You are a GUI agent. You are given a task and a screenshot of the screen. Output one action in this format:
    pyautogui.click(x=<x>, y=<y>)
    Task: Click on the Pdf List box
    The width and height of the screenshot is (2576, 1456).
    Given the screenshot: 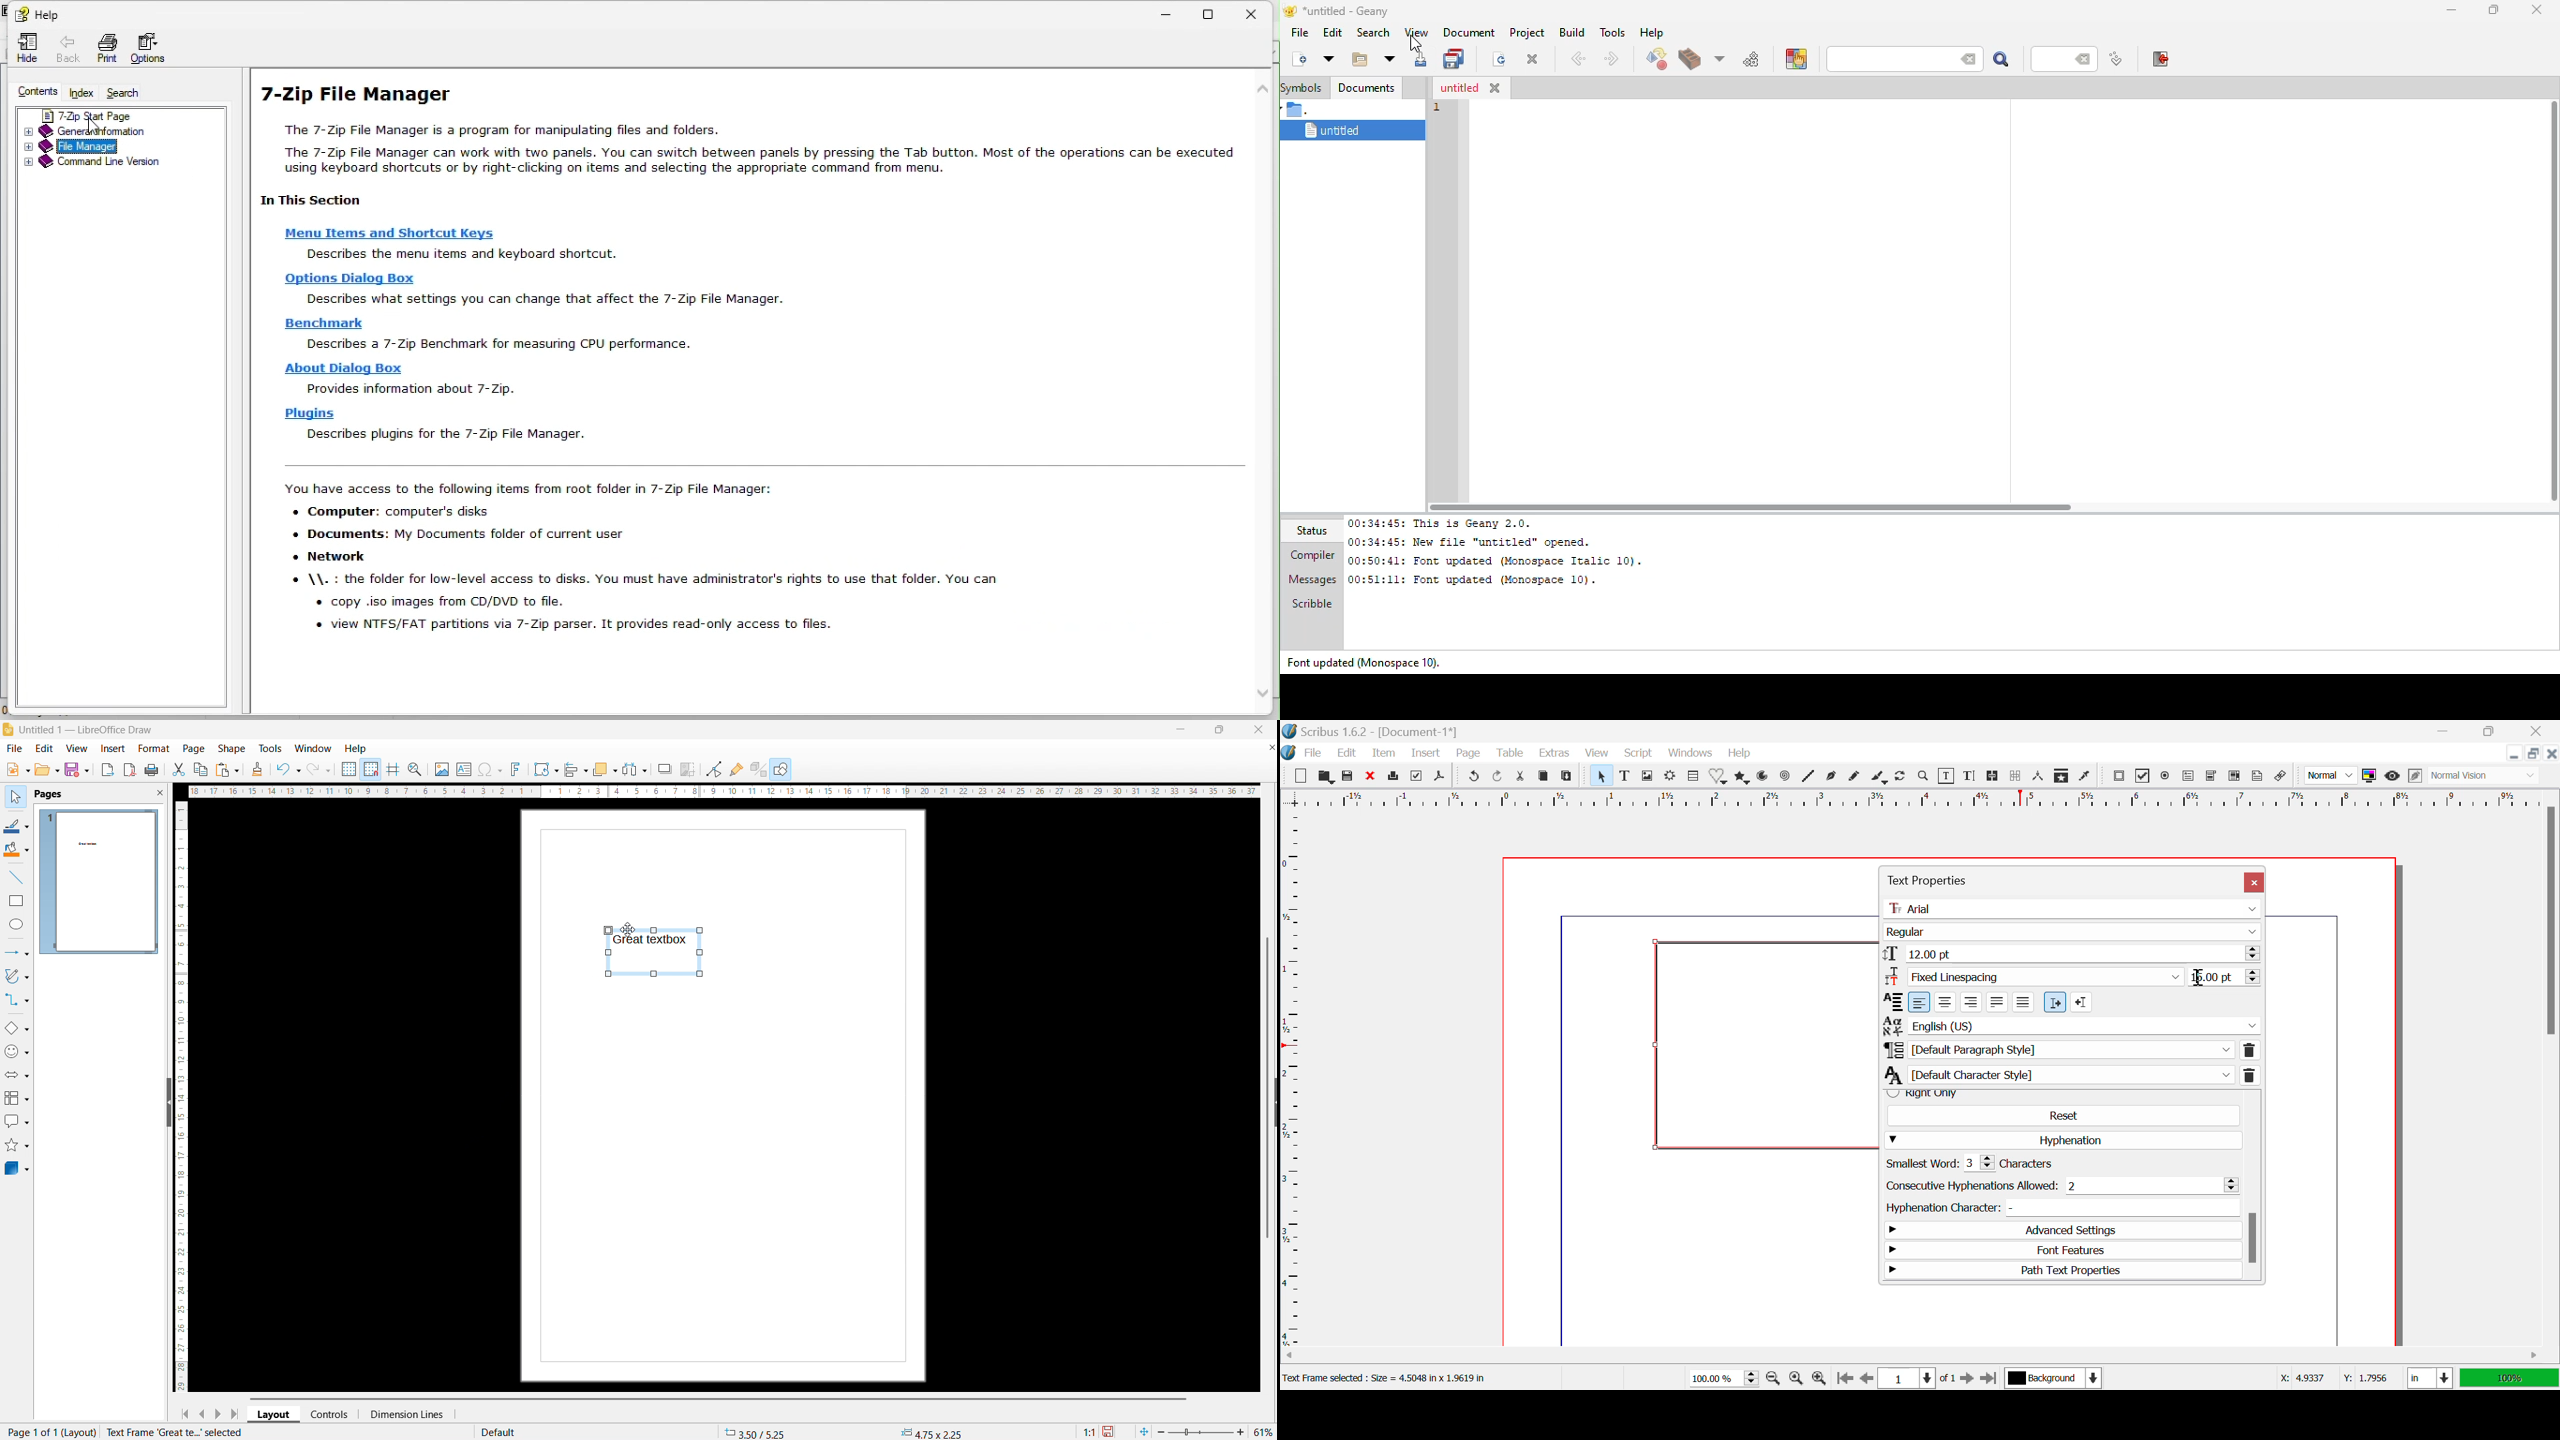 What is the action you would take?
    pyautogui.click(x=2233, y=777)
    